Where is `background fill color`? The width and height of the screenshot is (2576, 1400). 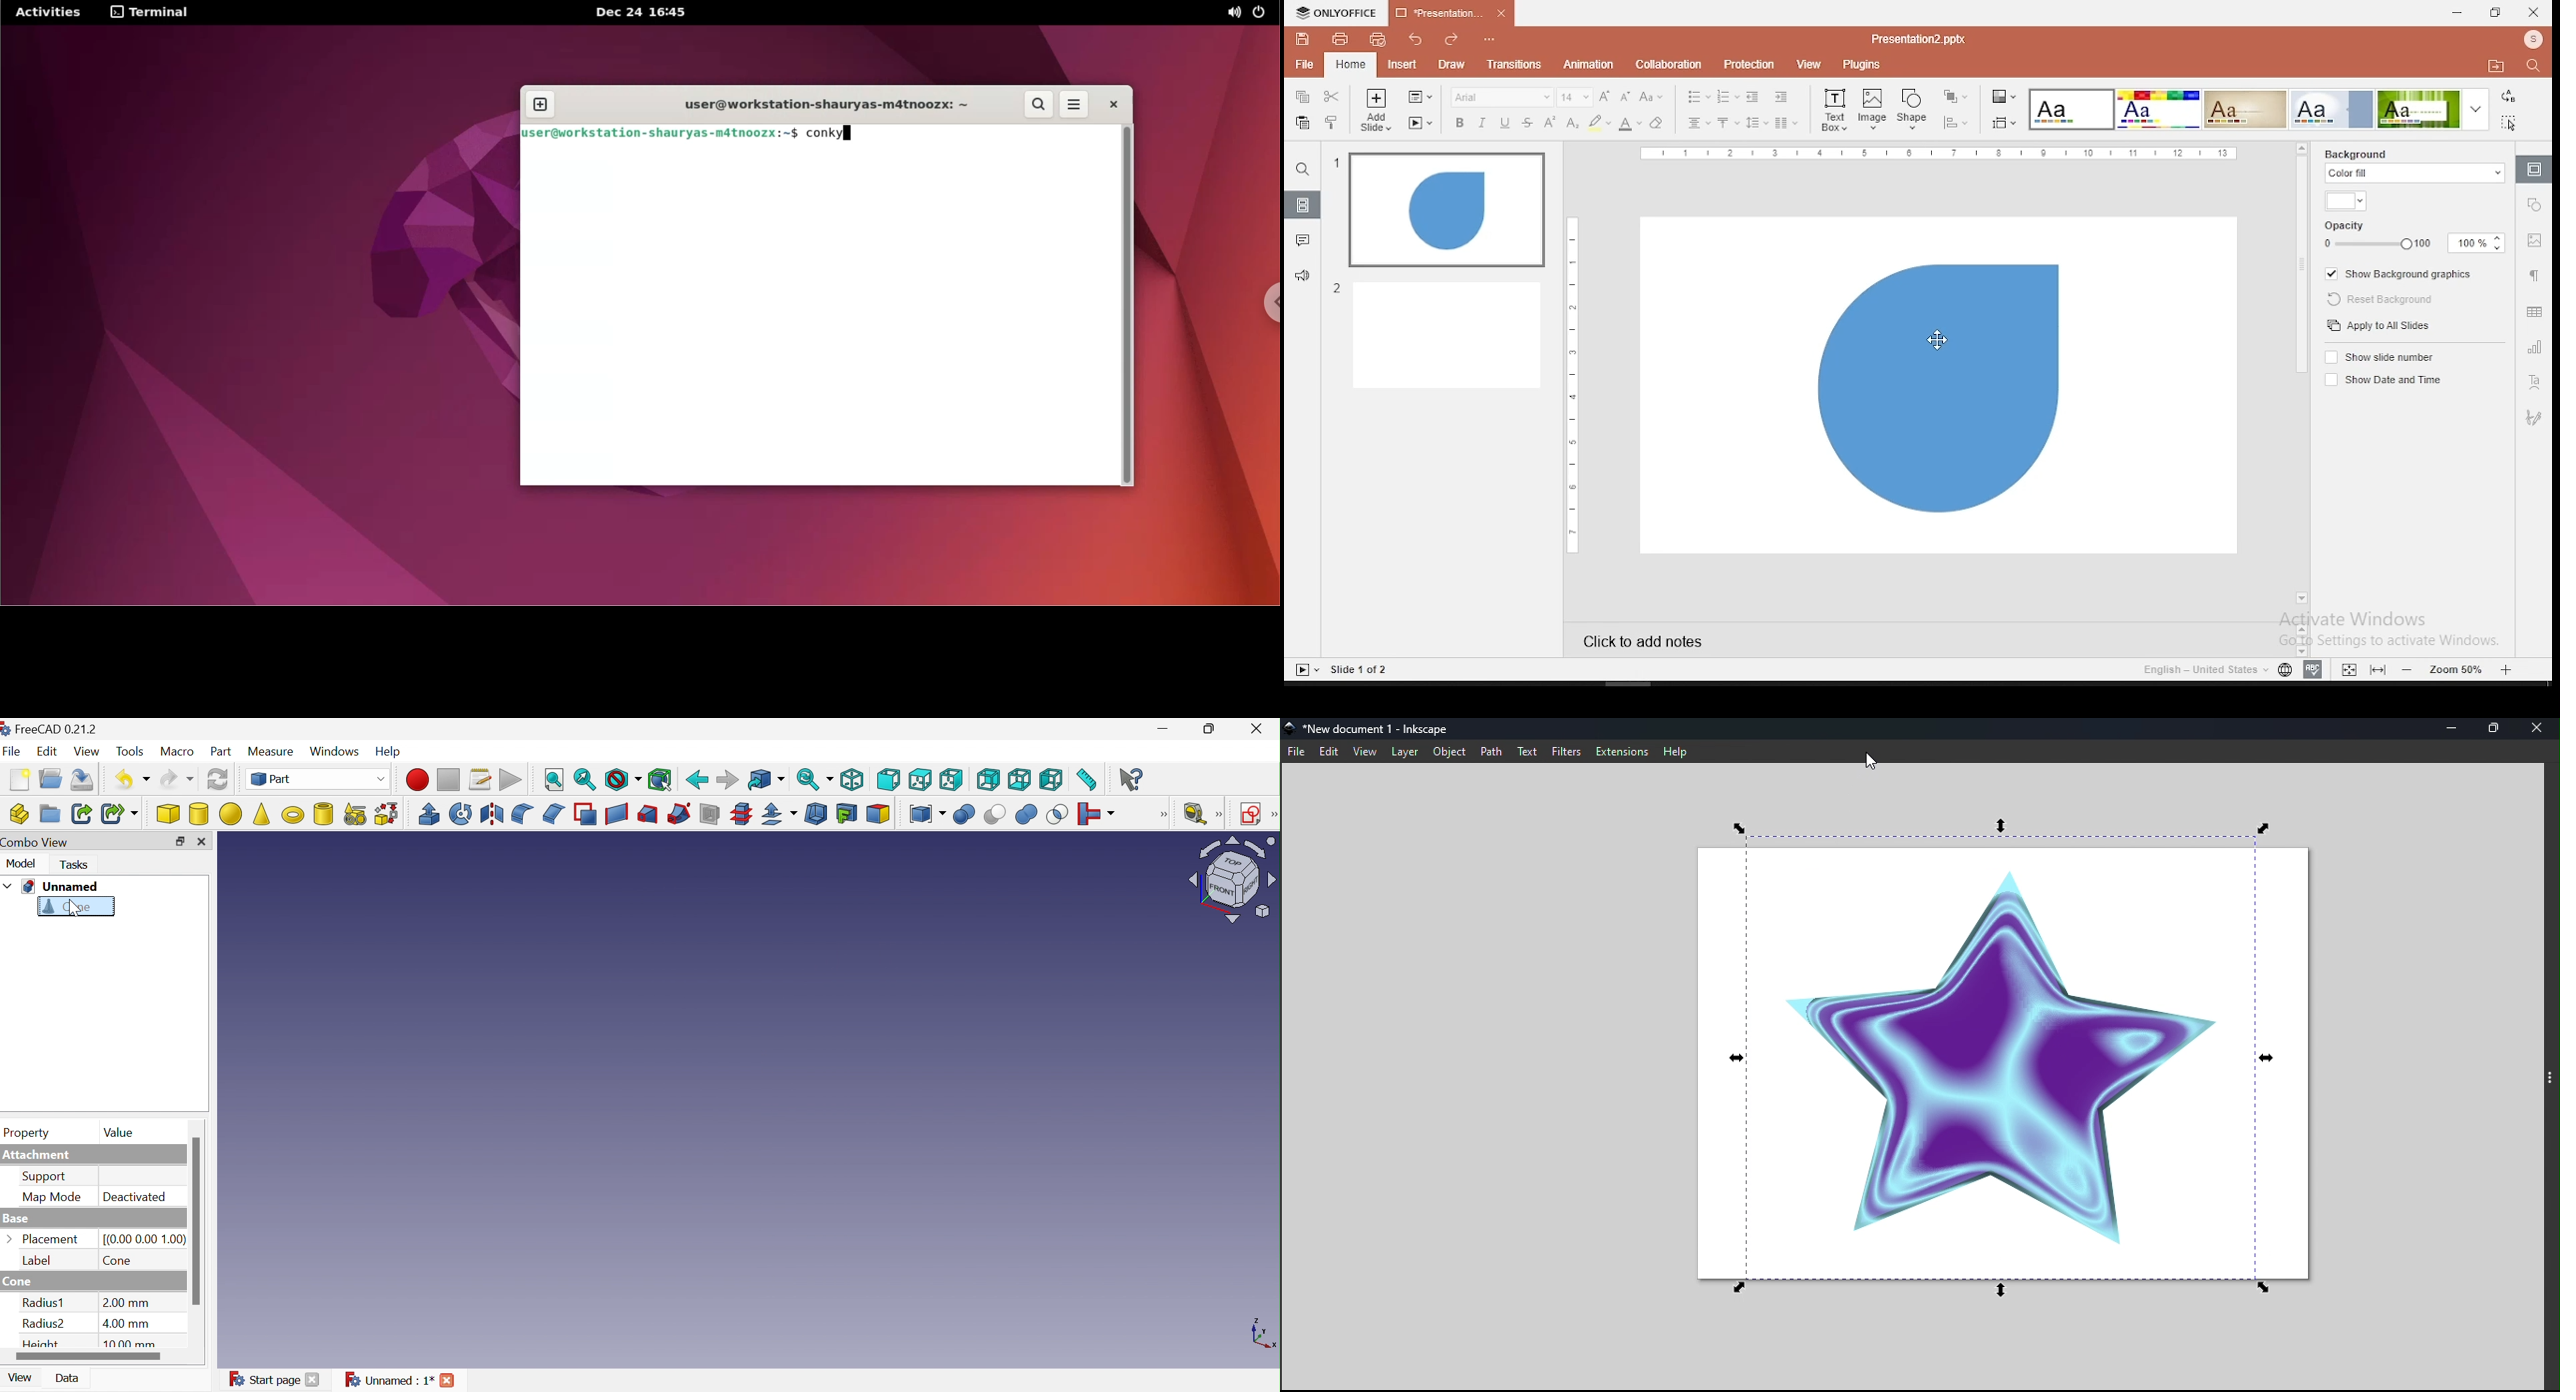
background fill color is located at coordinates (2348, 201).